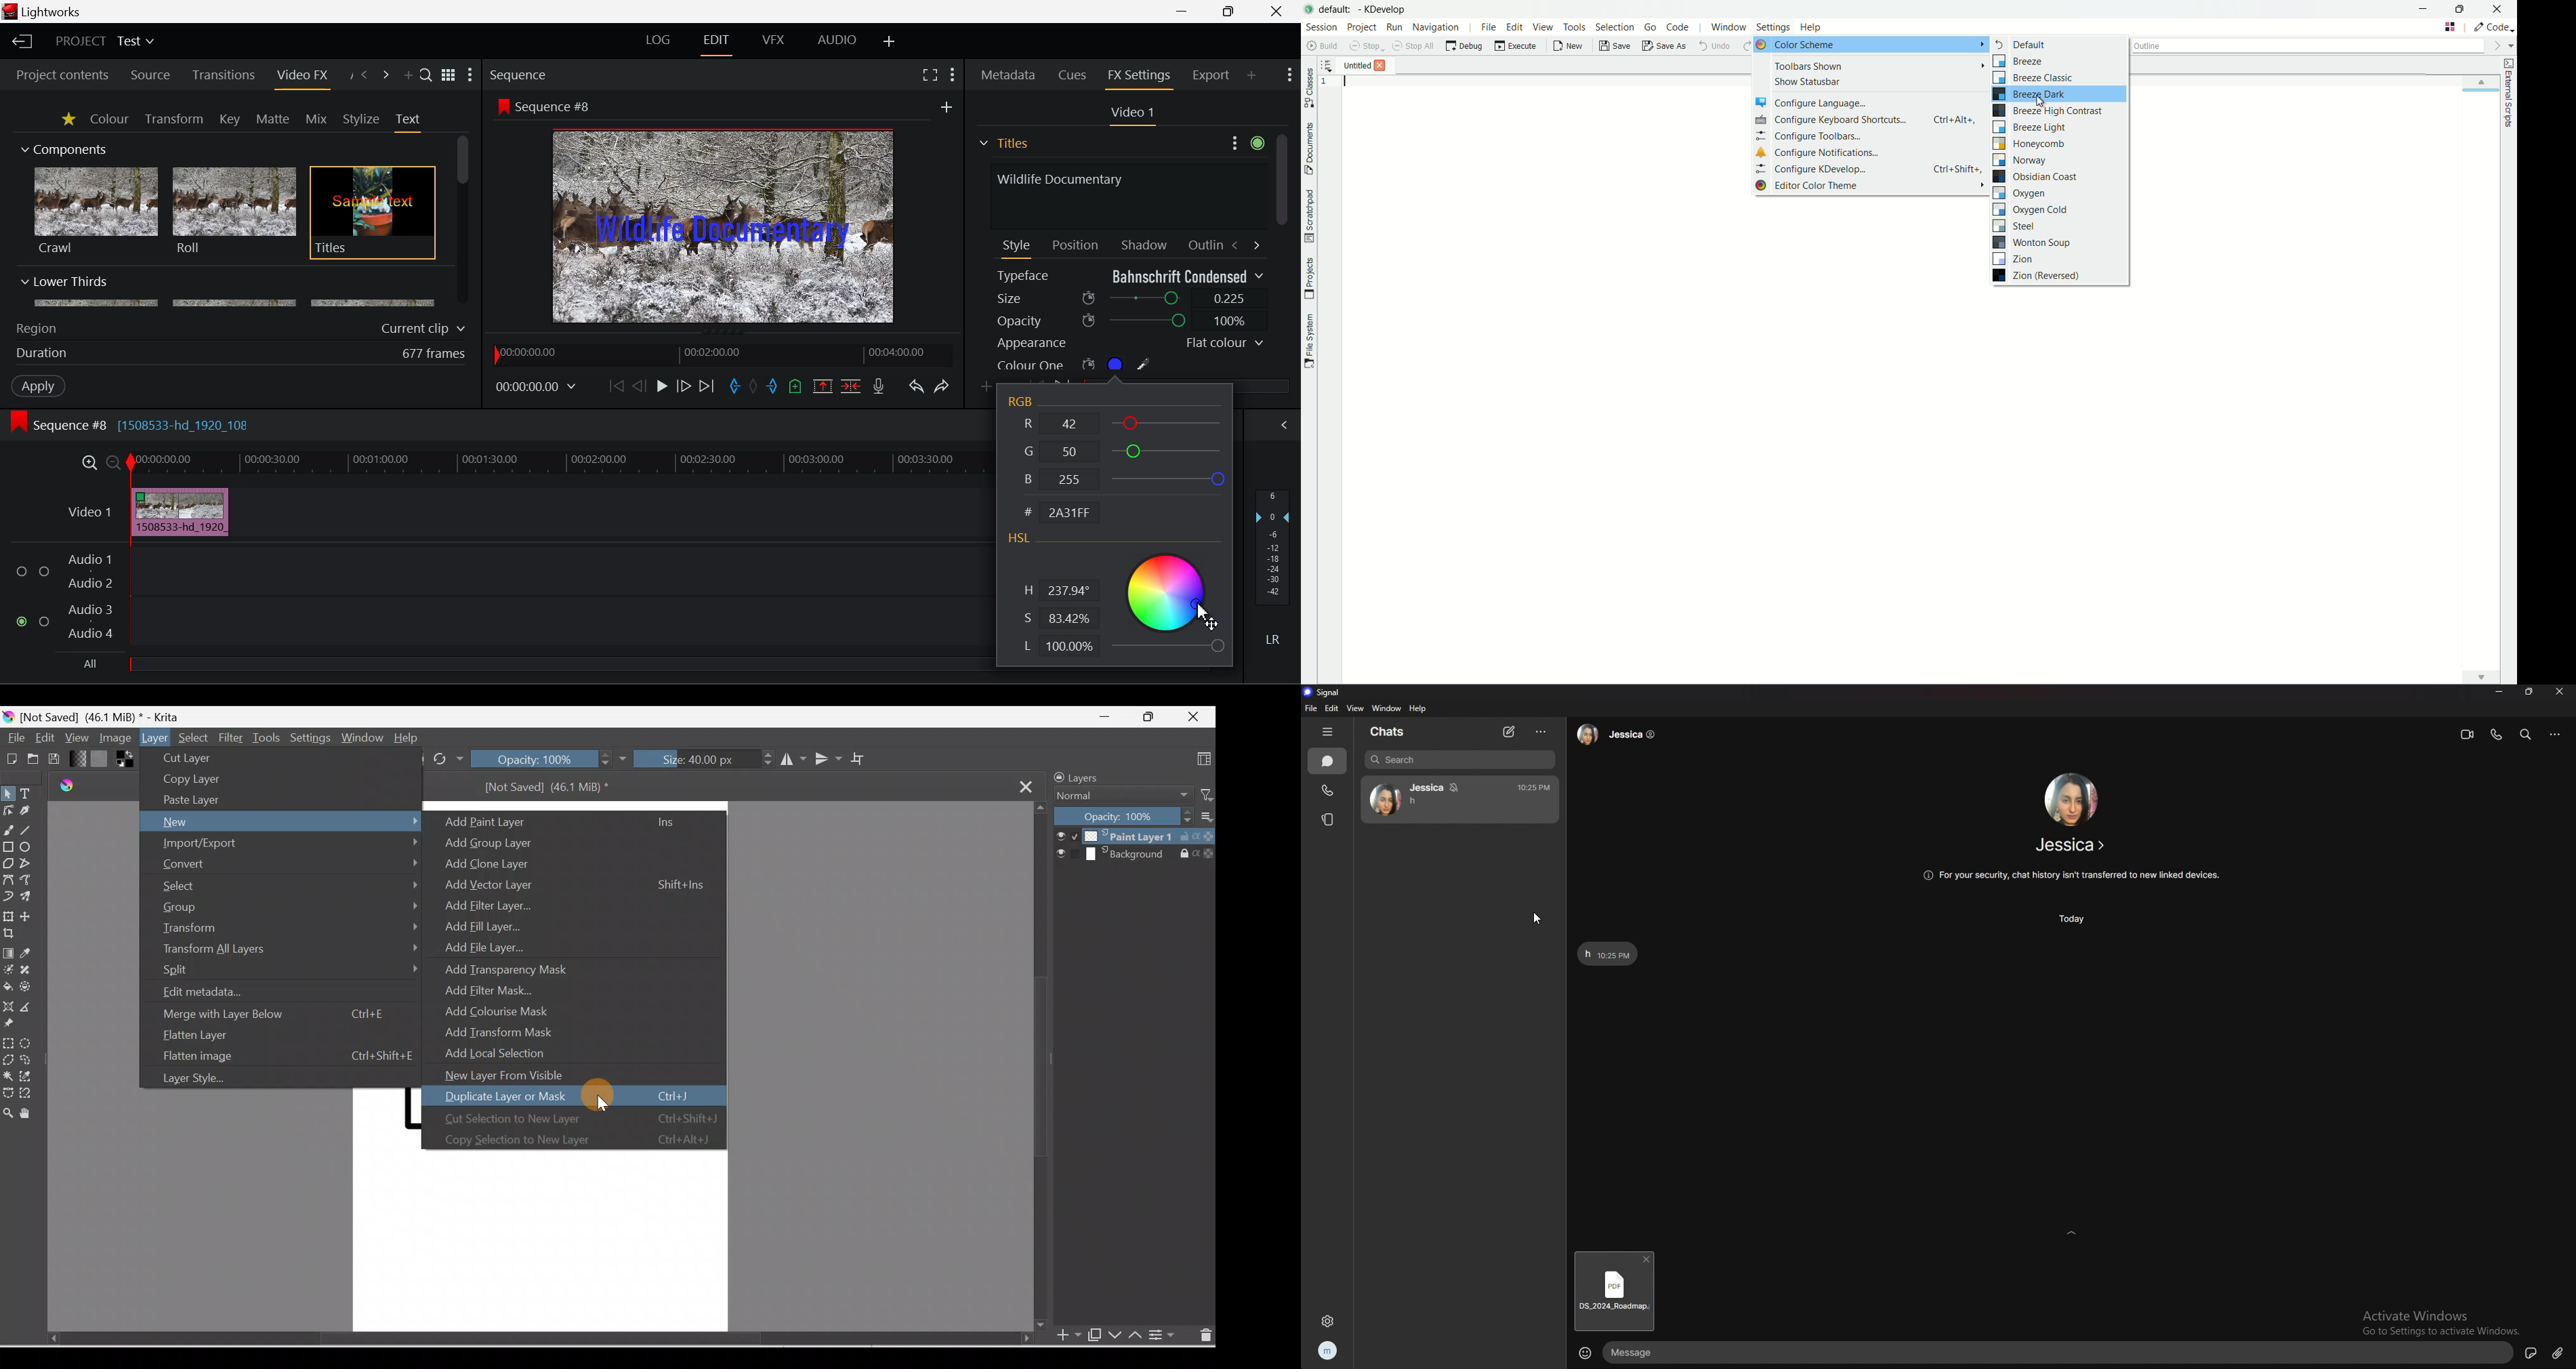 The image size is (2576, 1372). Describe the element at coordinates (1096, 364) in the screenshot. I see `Colour One` at that location.